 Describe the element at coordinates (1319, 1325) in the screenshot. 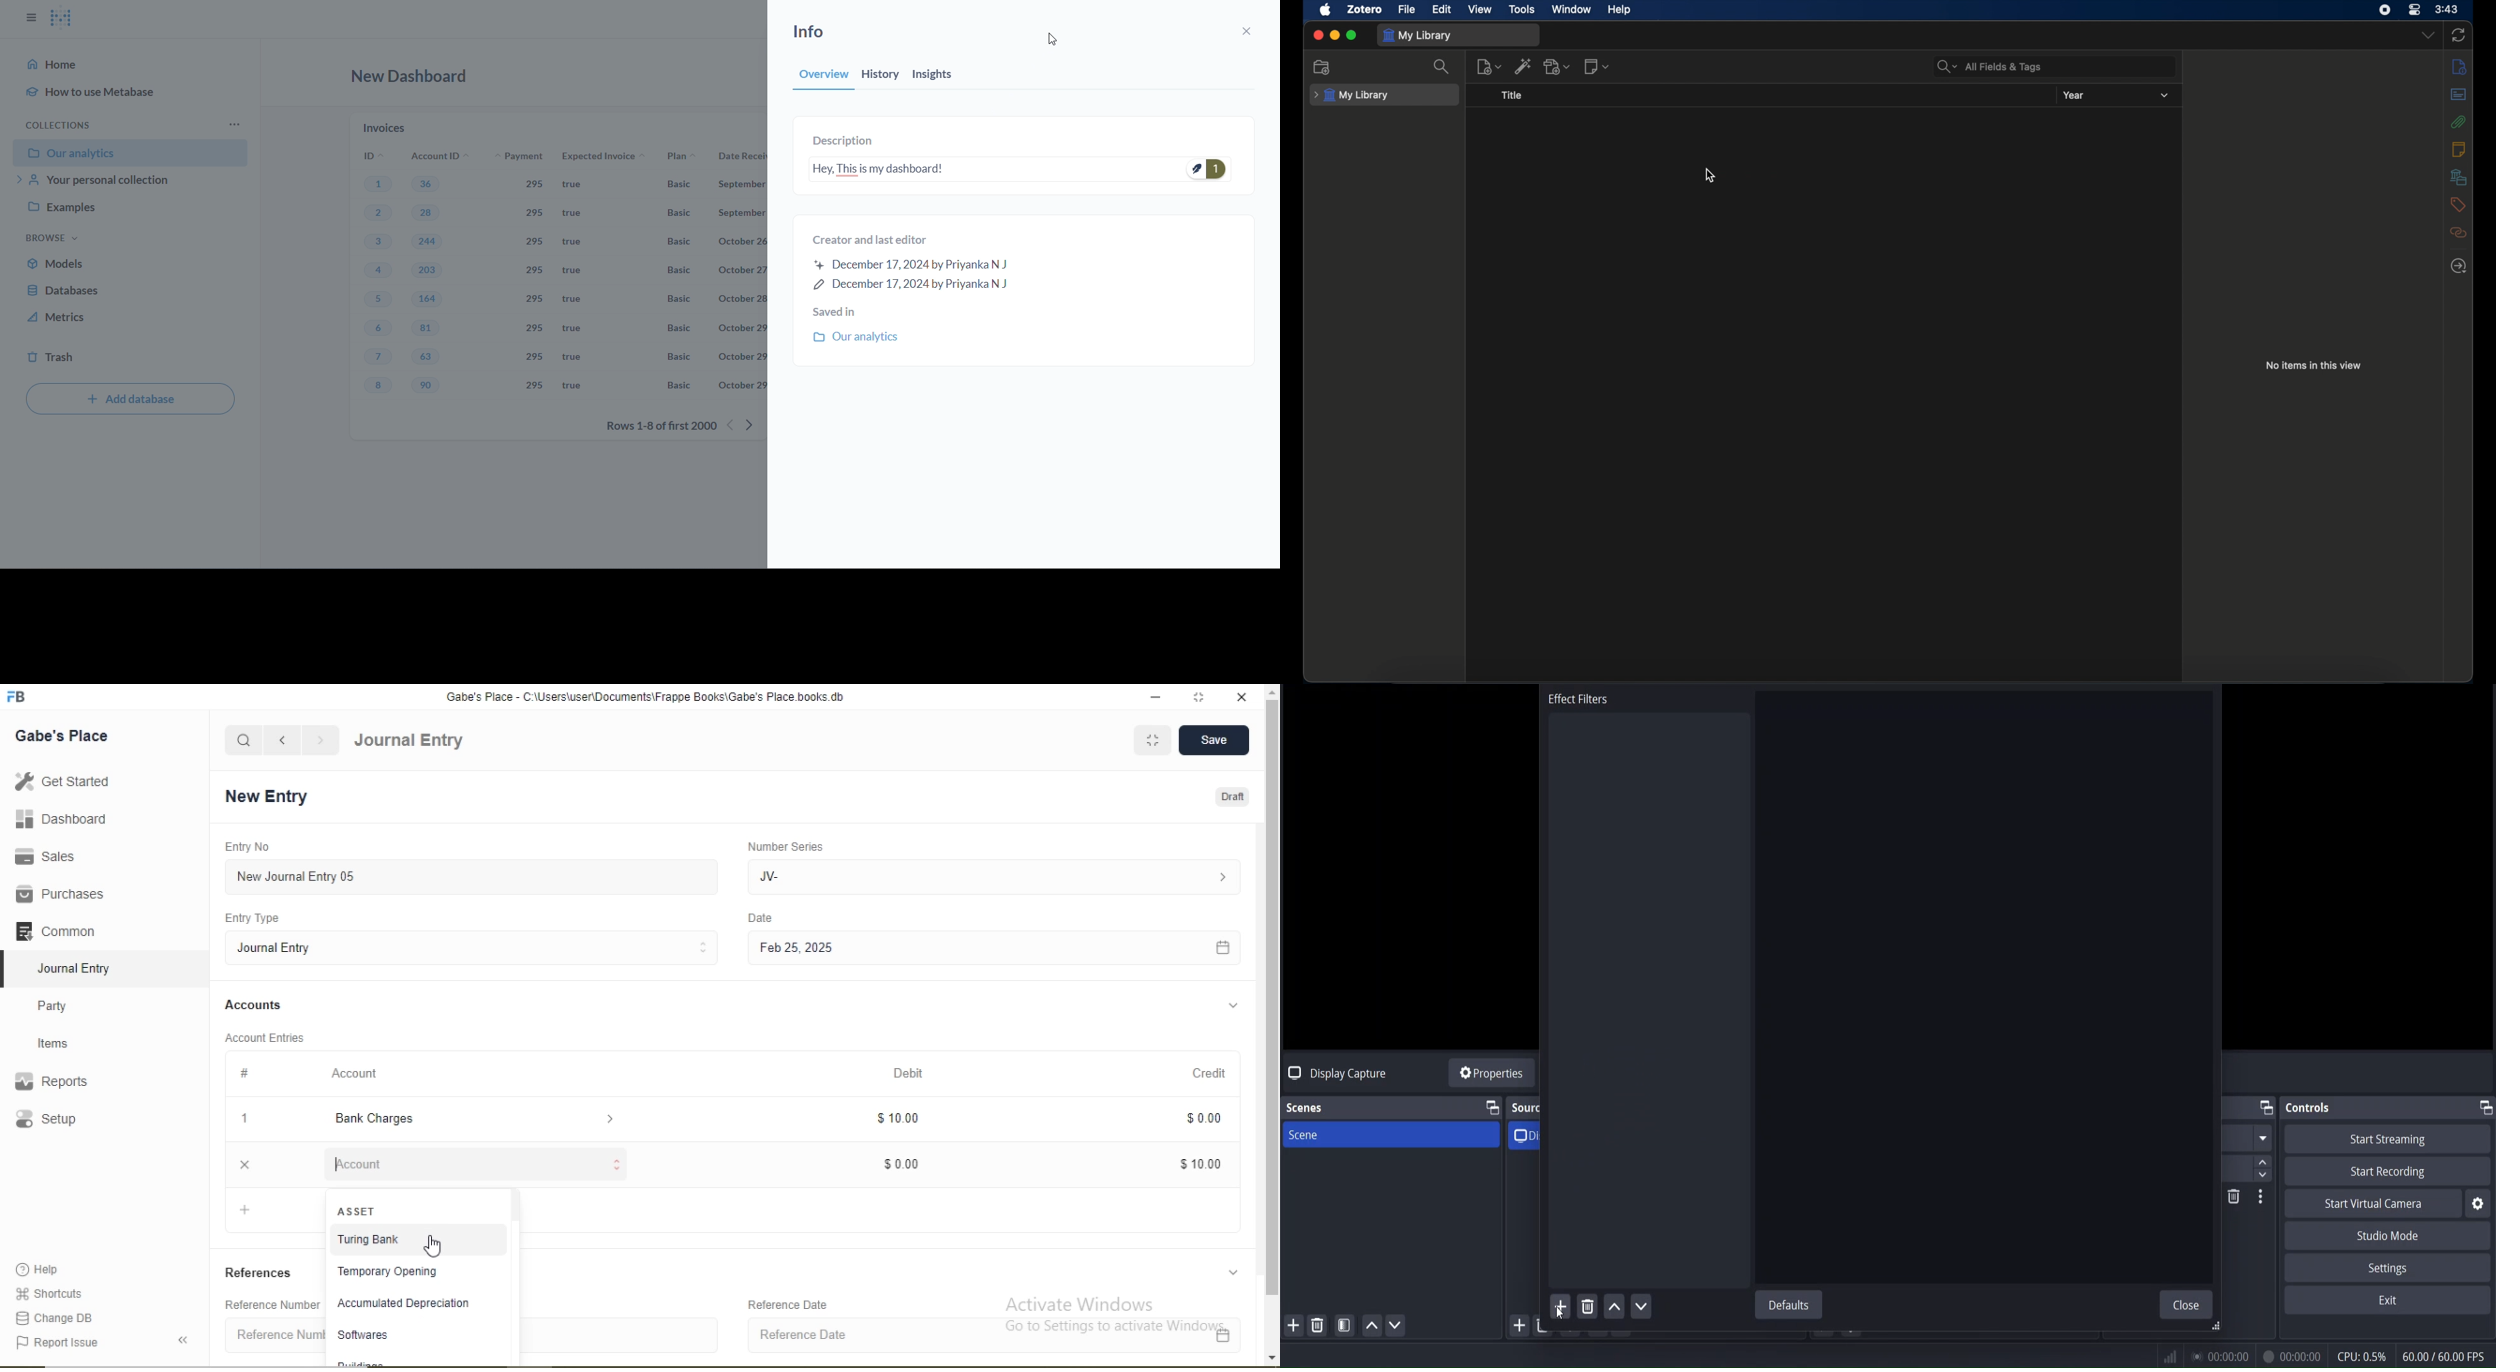

I see `remove selected scene` at that location.